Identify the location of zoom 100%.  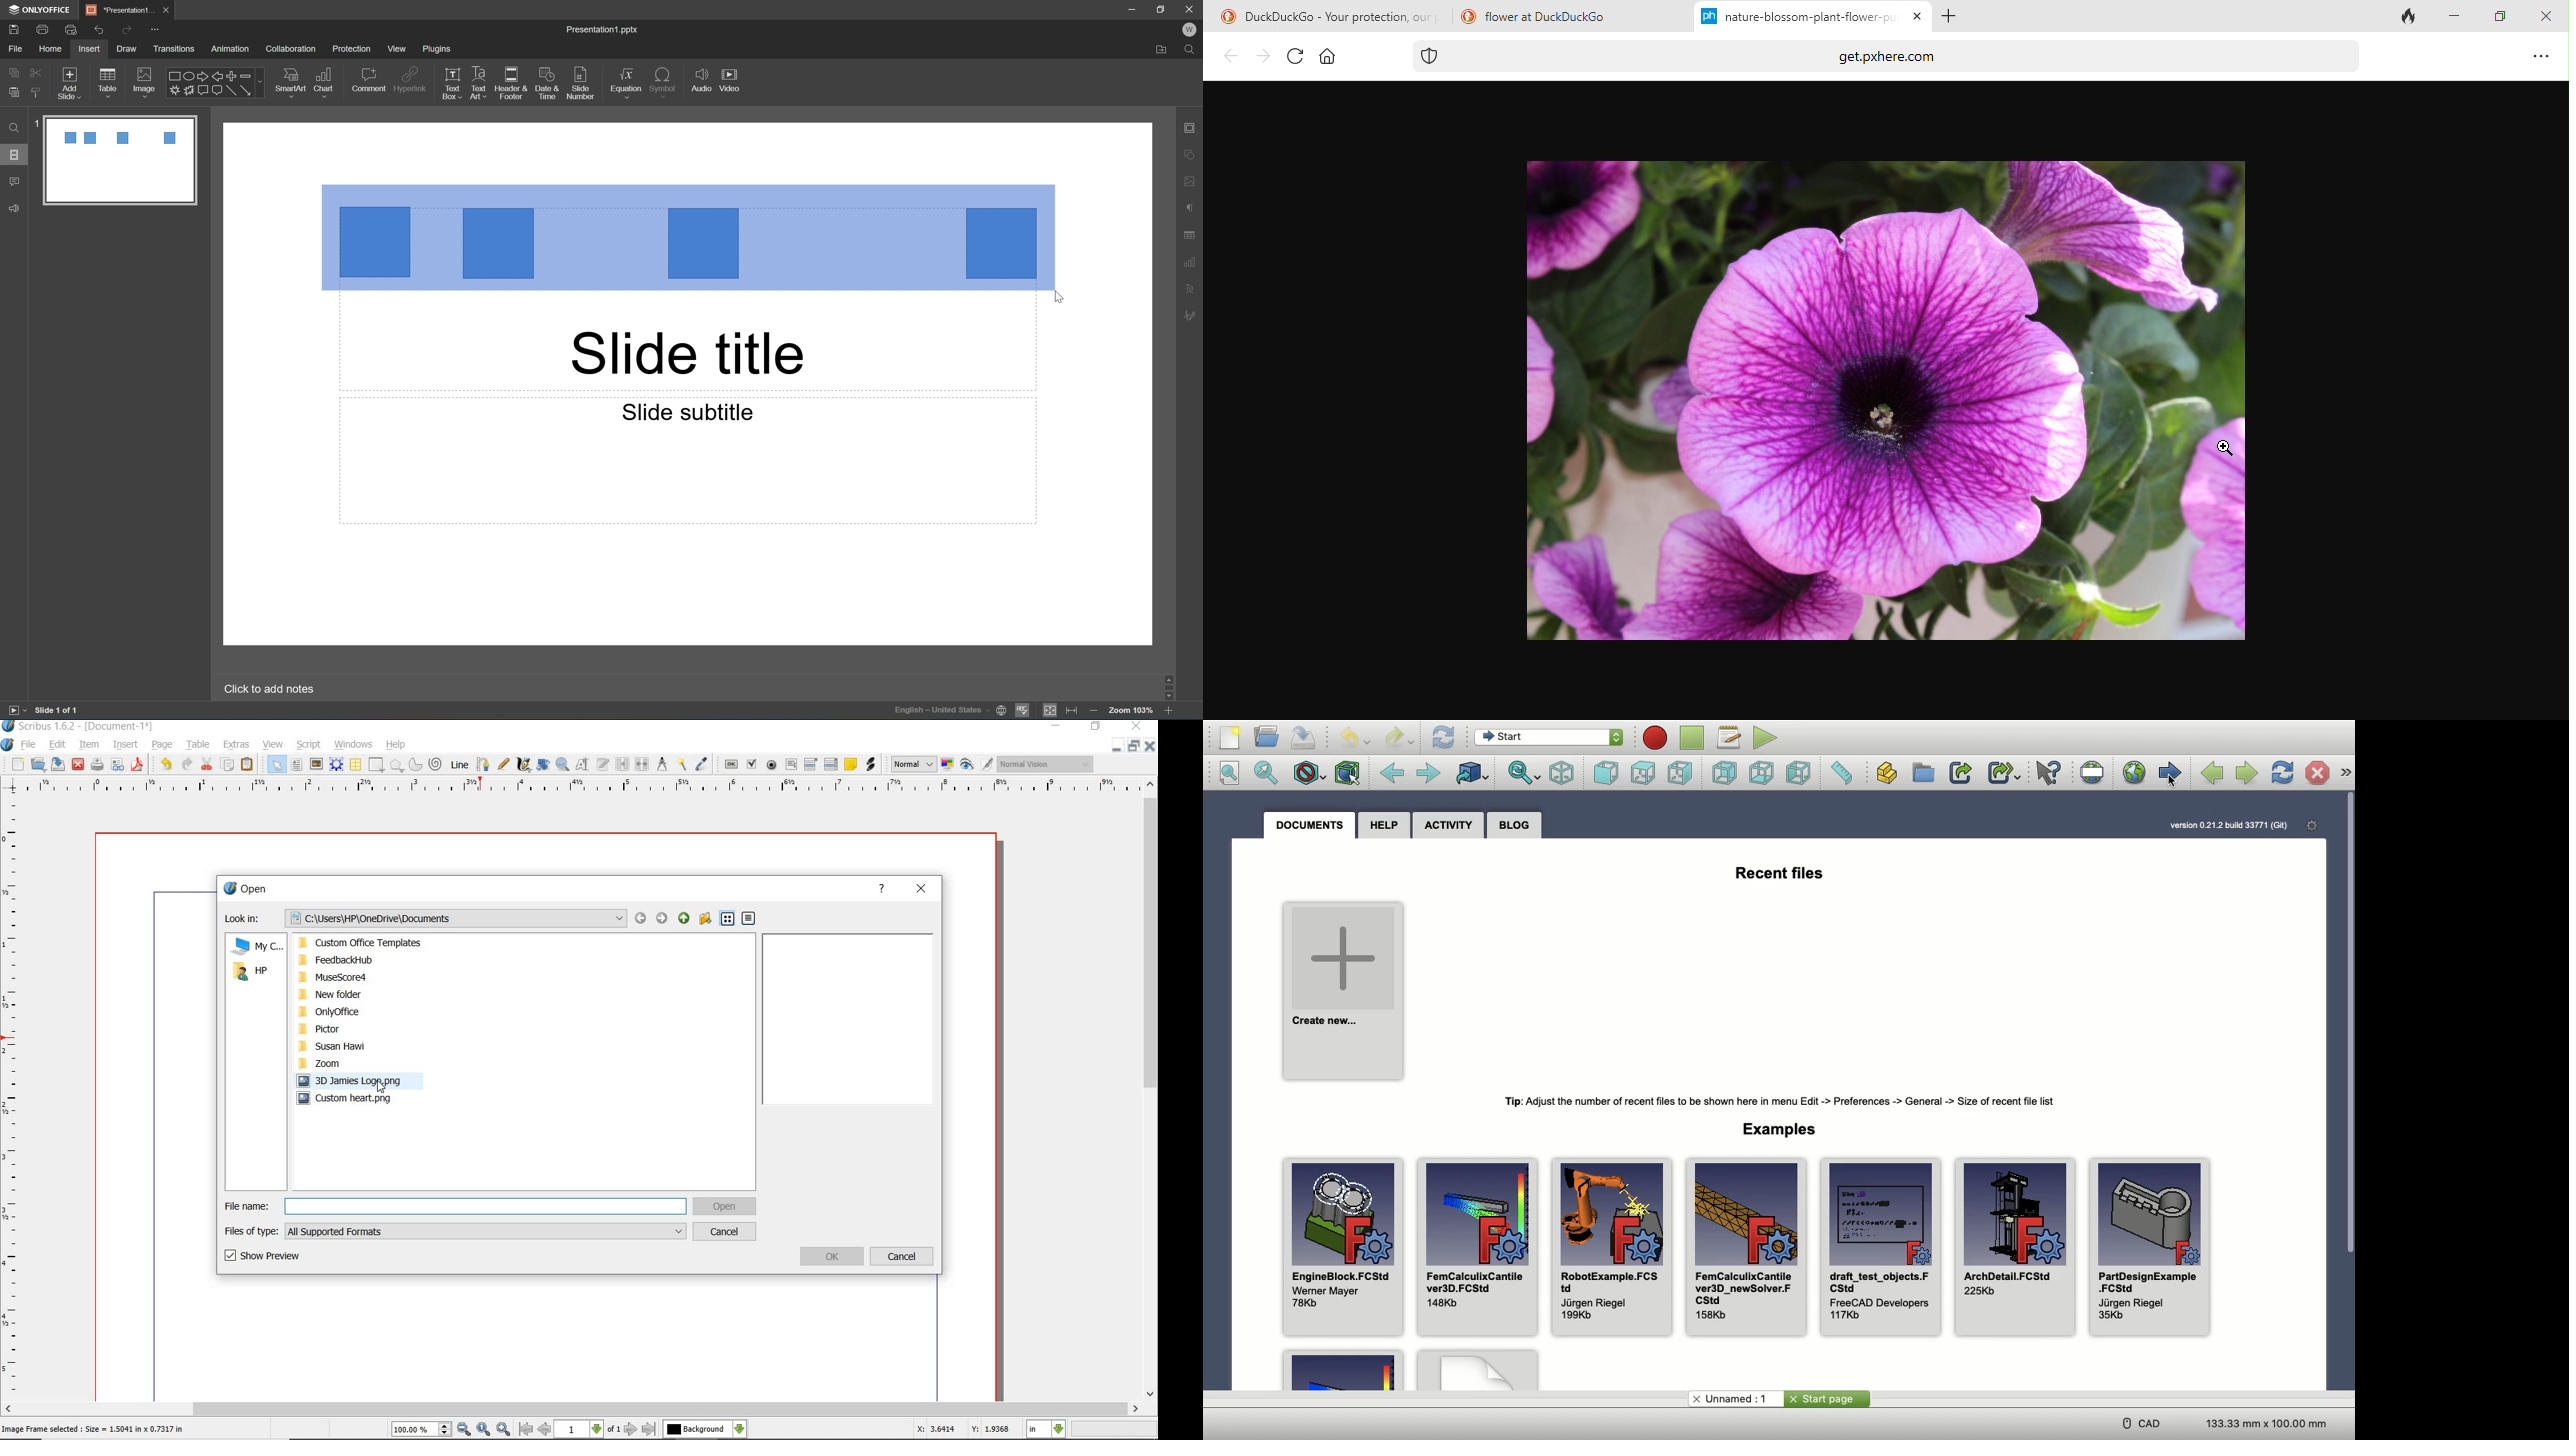
(1132, 712).